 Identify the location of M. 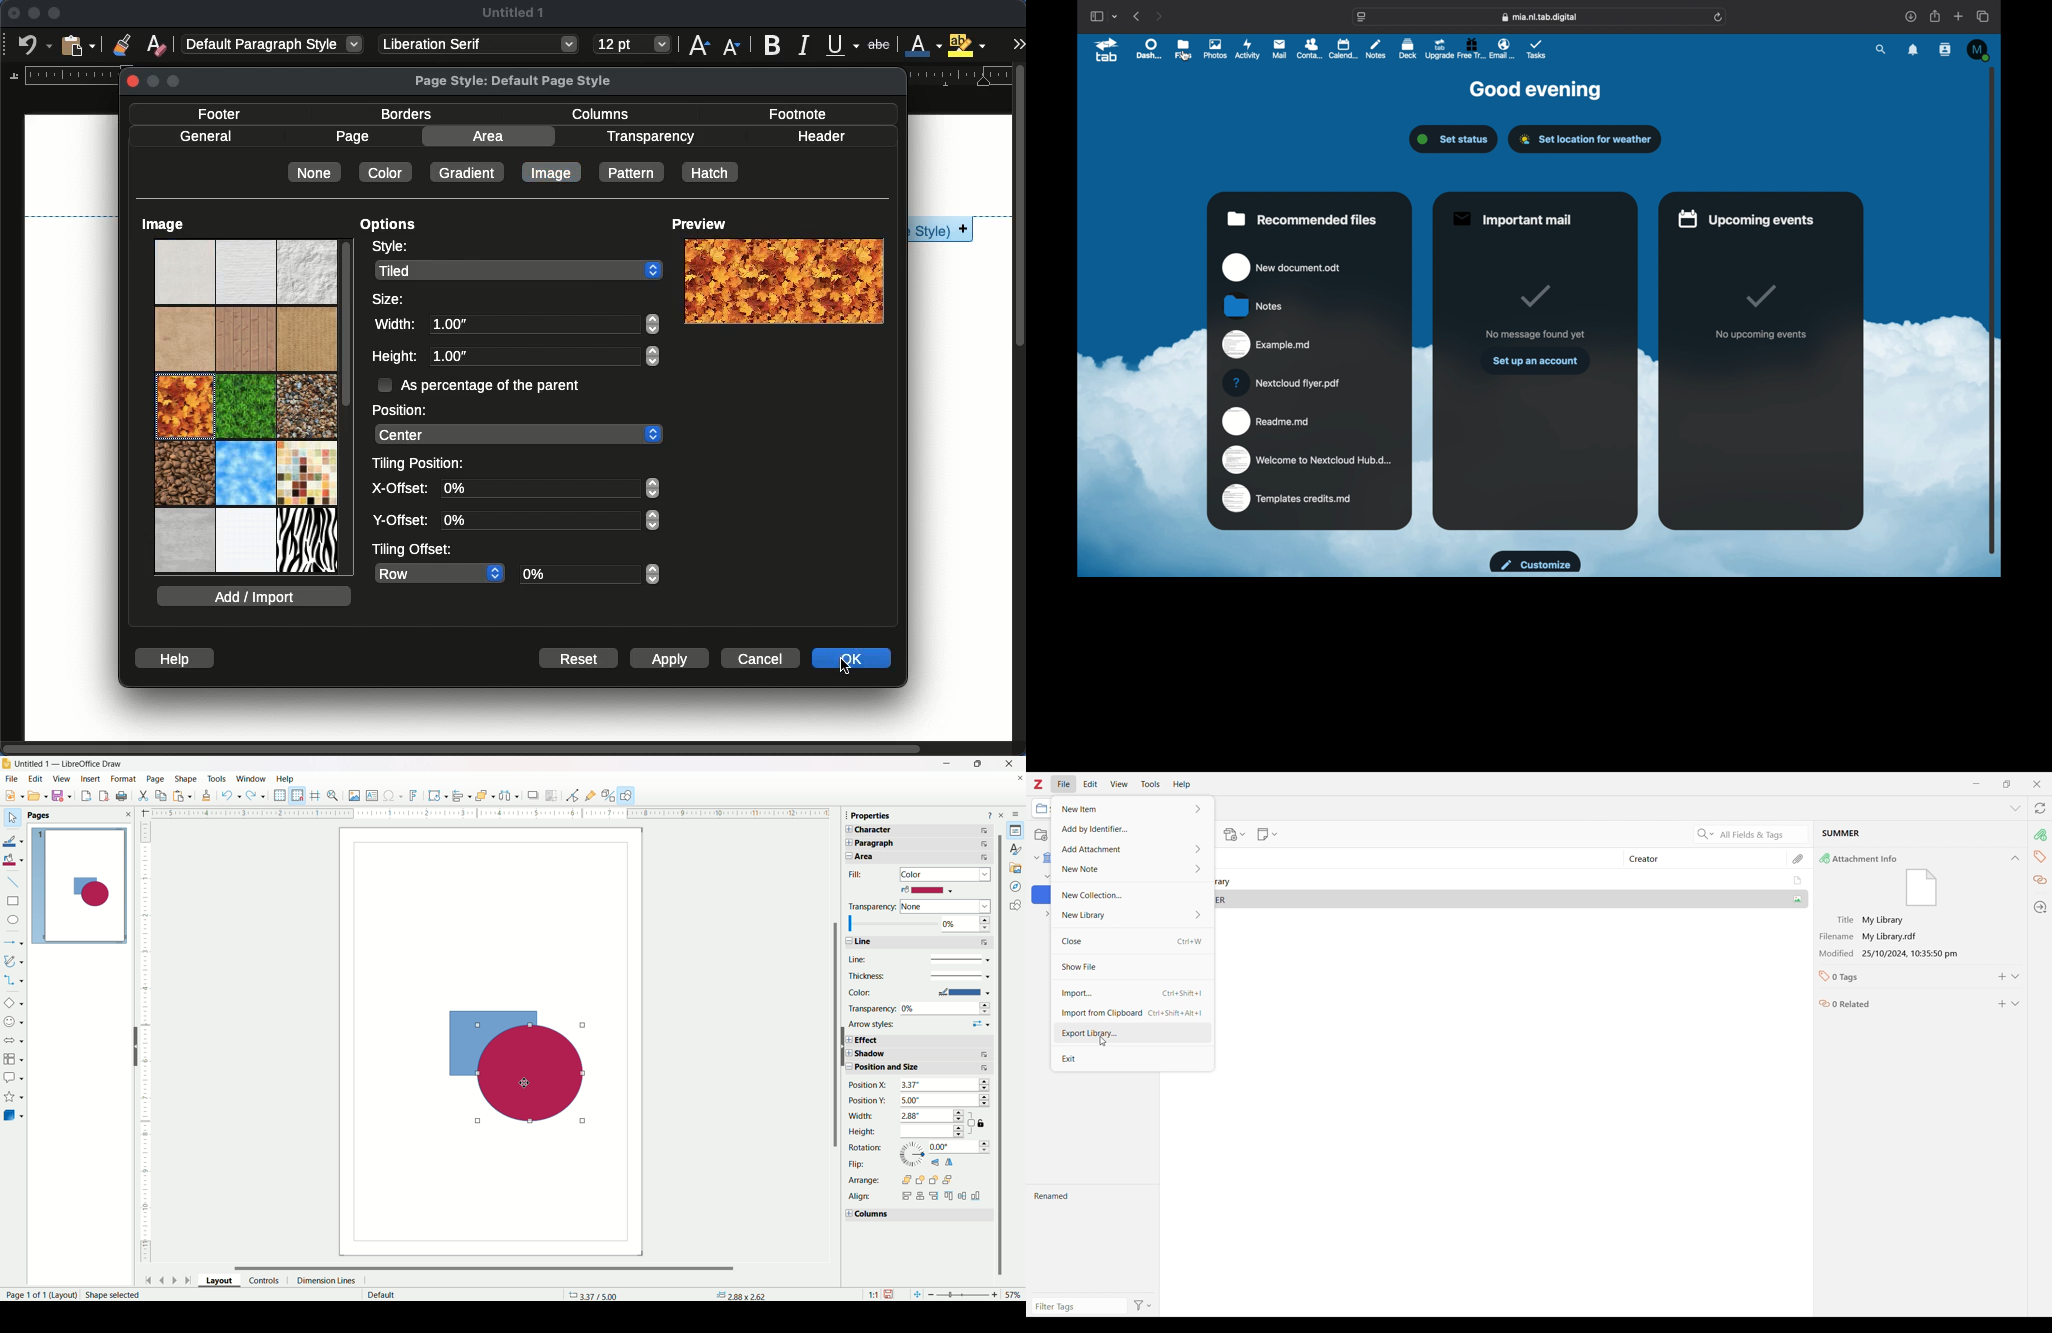
(1979, 50).